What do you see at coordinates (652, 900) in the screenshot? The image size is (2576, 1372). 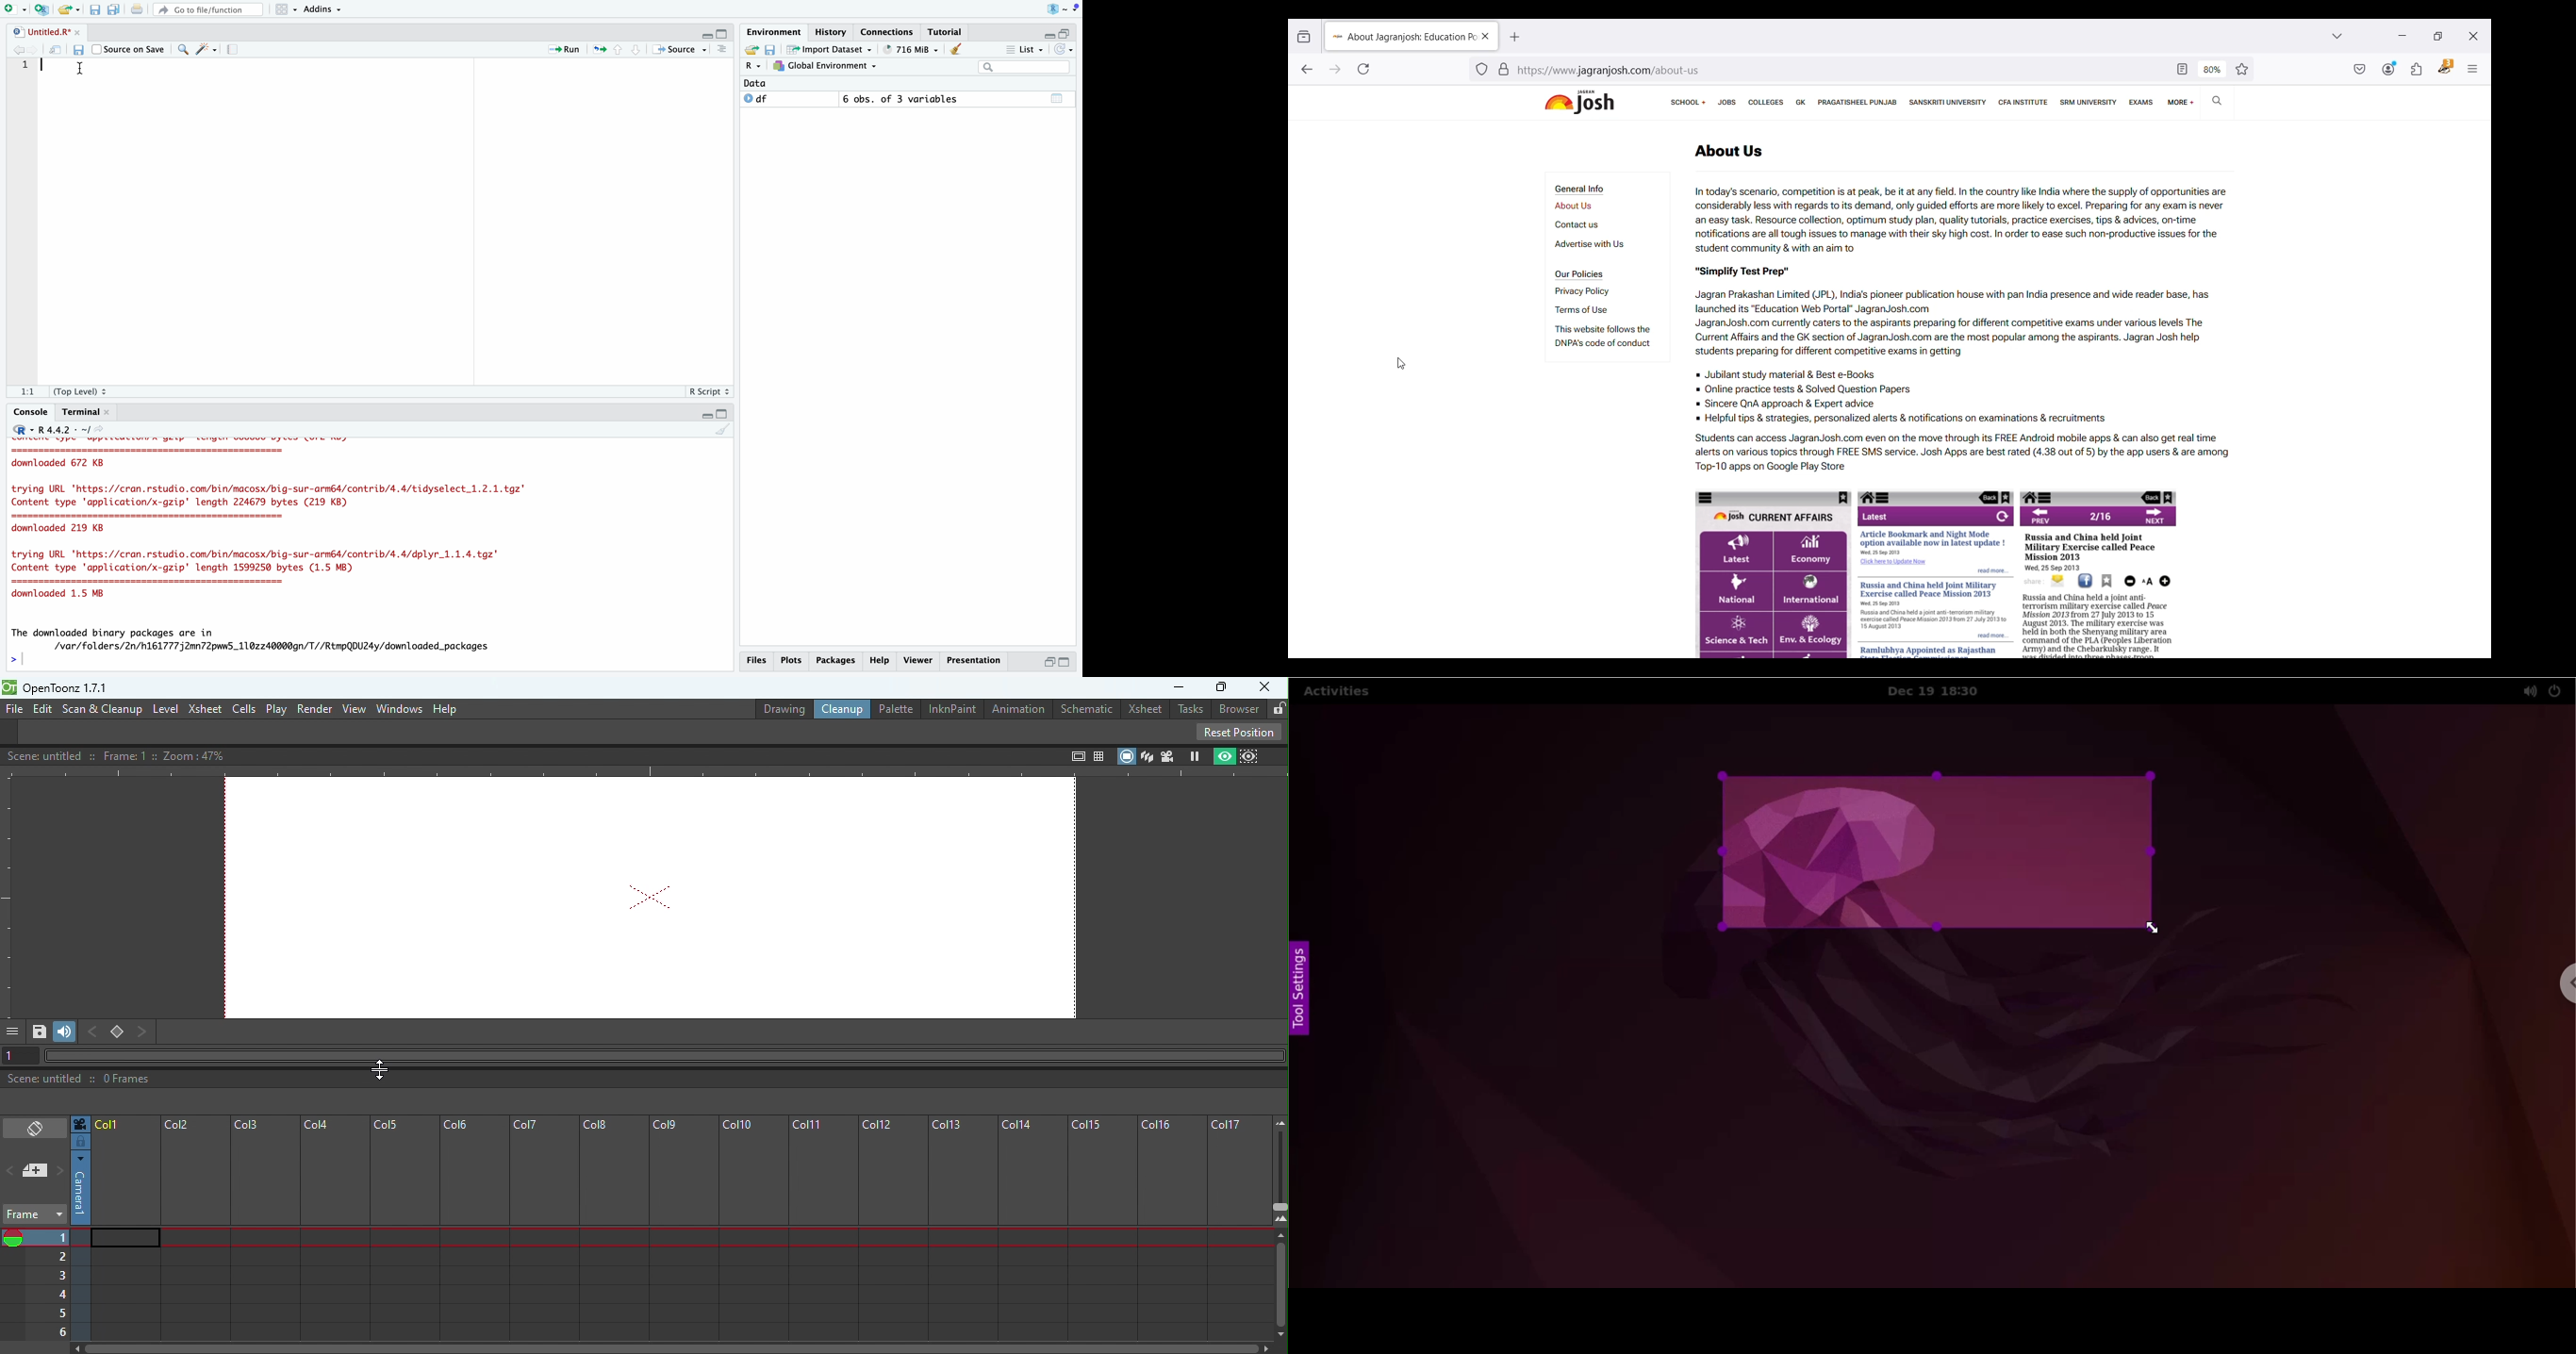 I see `Canvas` at bounding box center [652, 900].